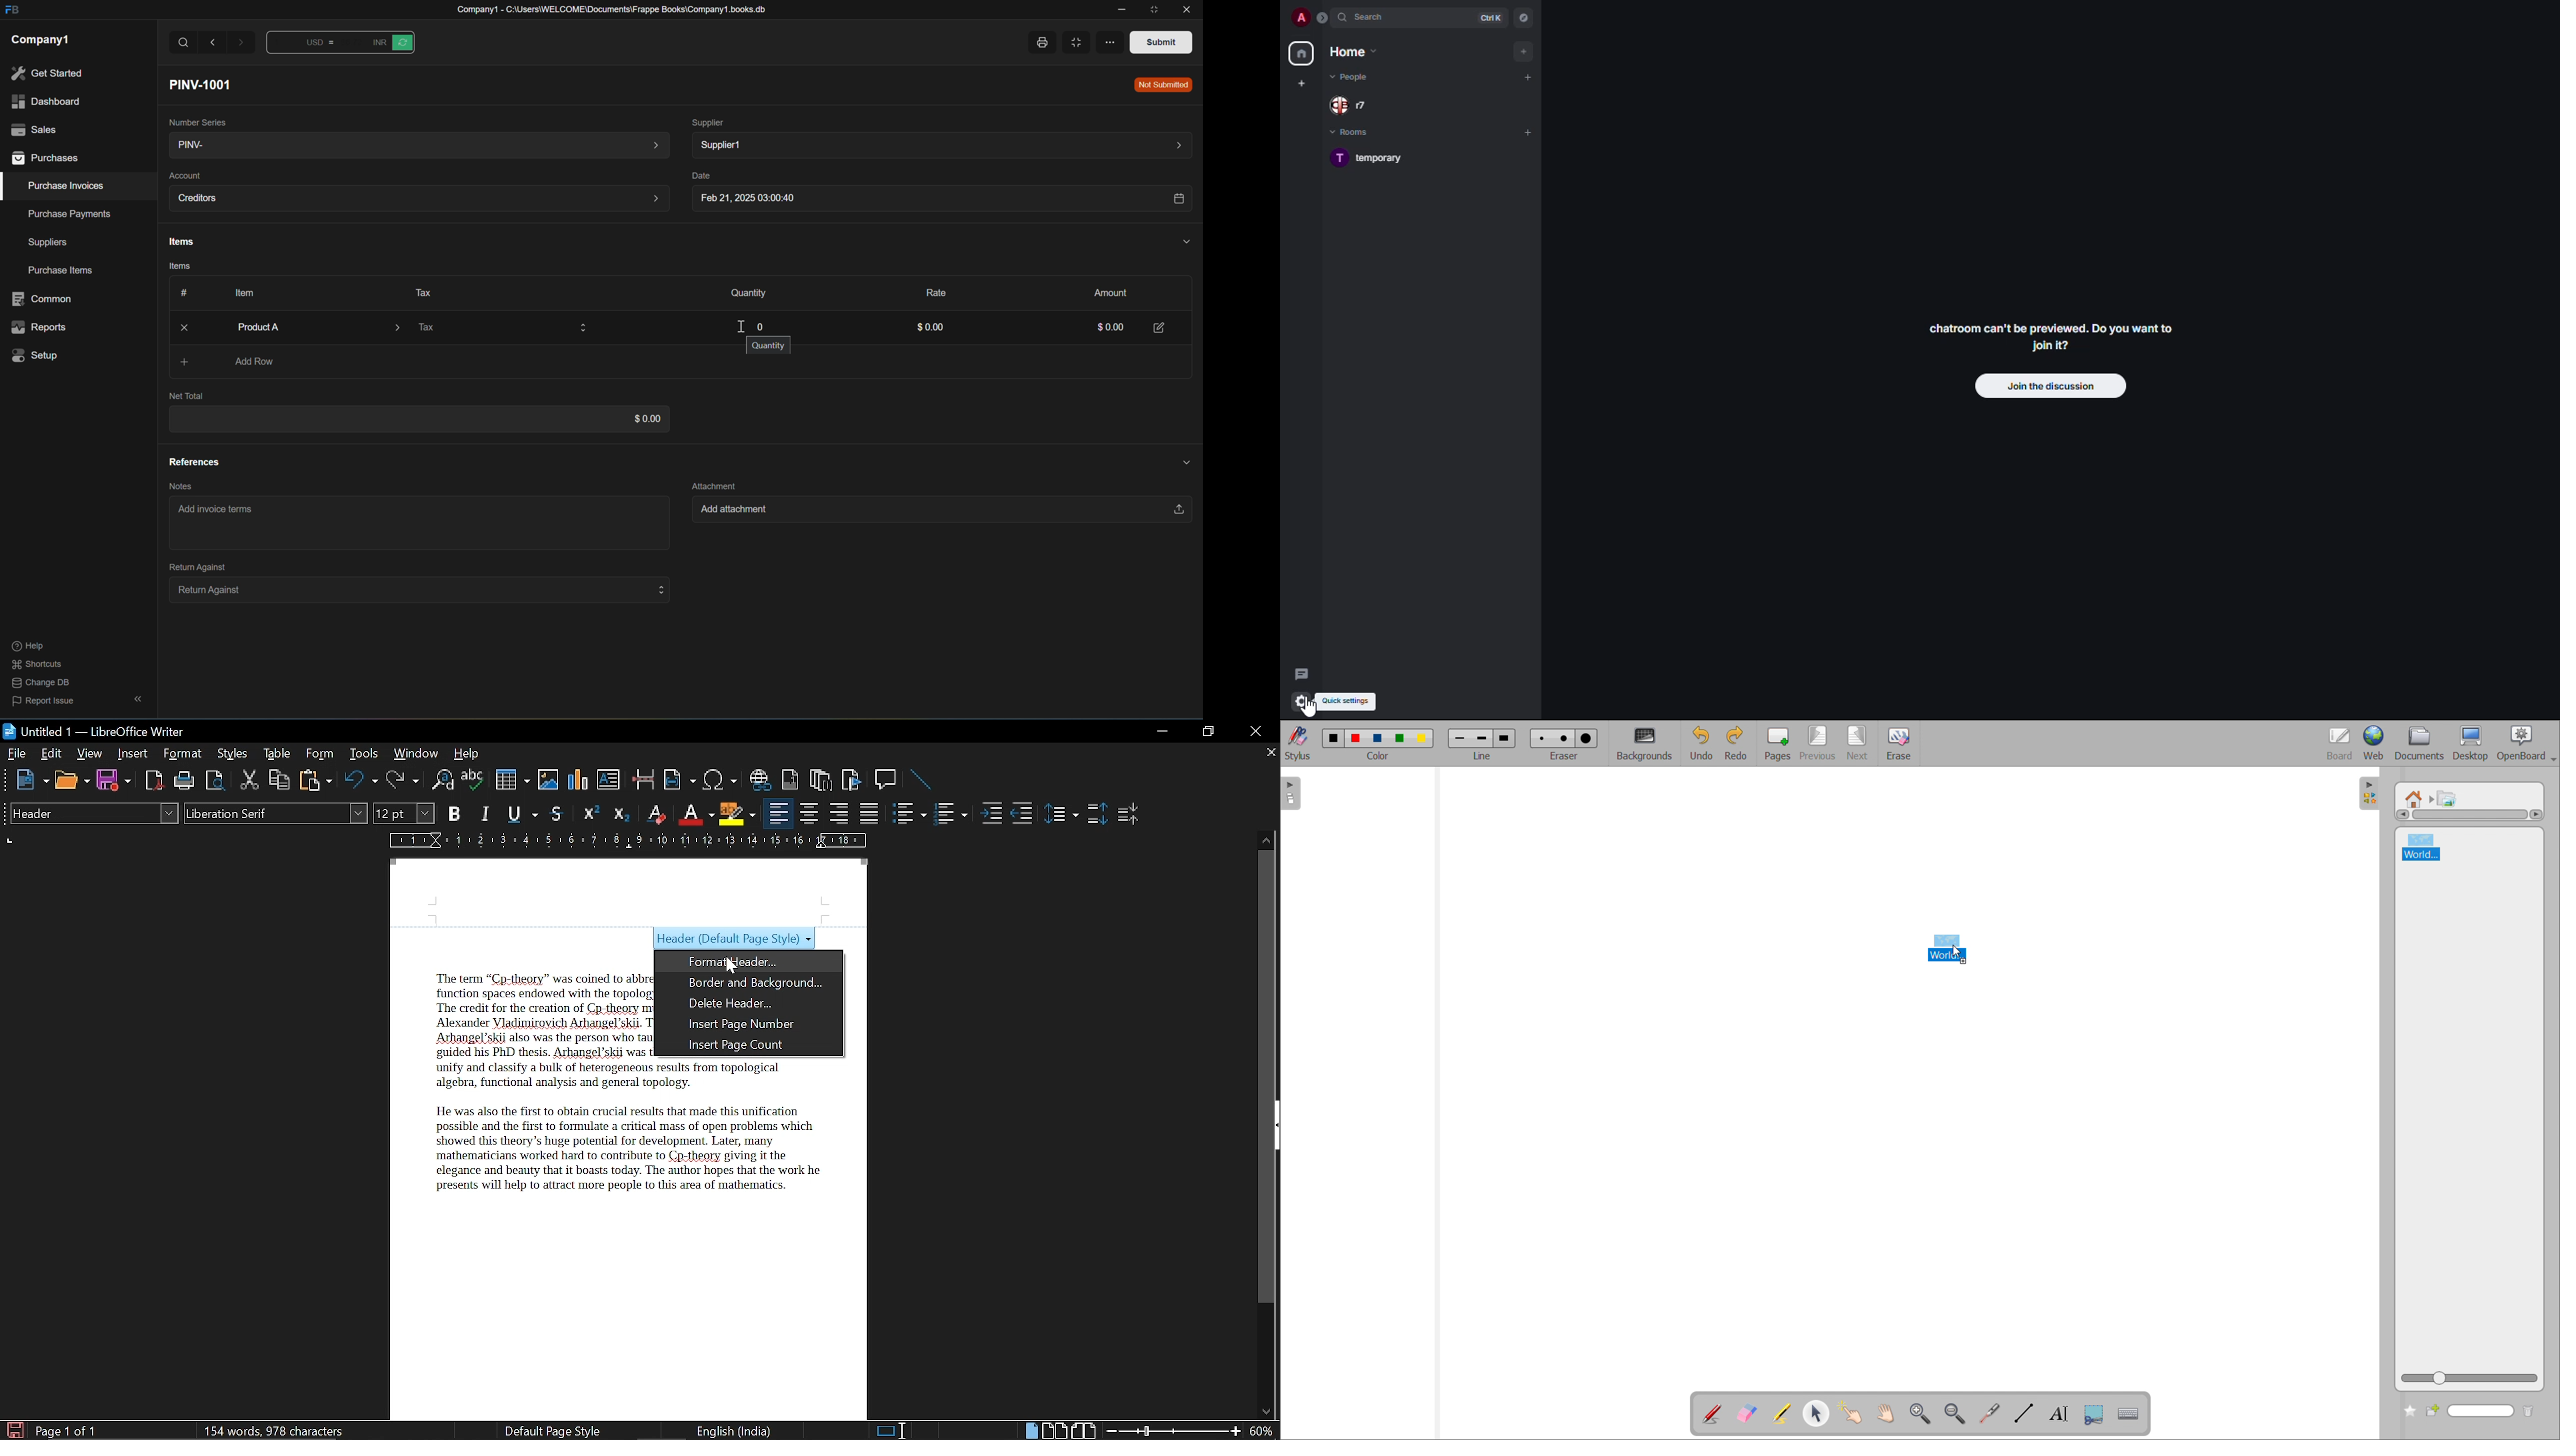 This screenshot has width=2576, height=1456. I want to click on Not Submitted, so click(1162, 84).